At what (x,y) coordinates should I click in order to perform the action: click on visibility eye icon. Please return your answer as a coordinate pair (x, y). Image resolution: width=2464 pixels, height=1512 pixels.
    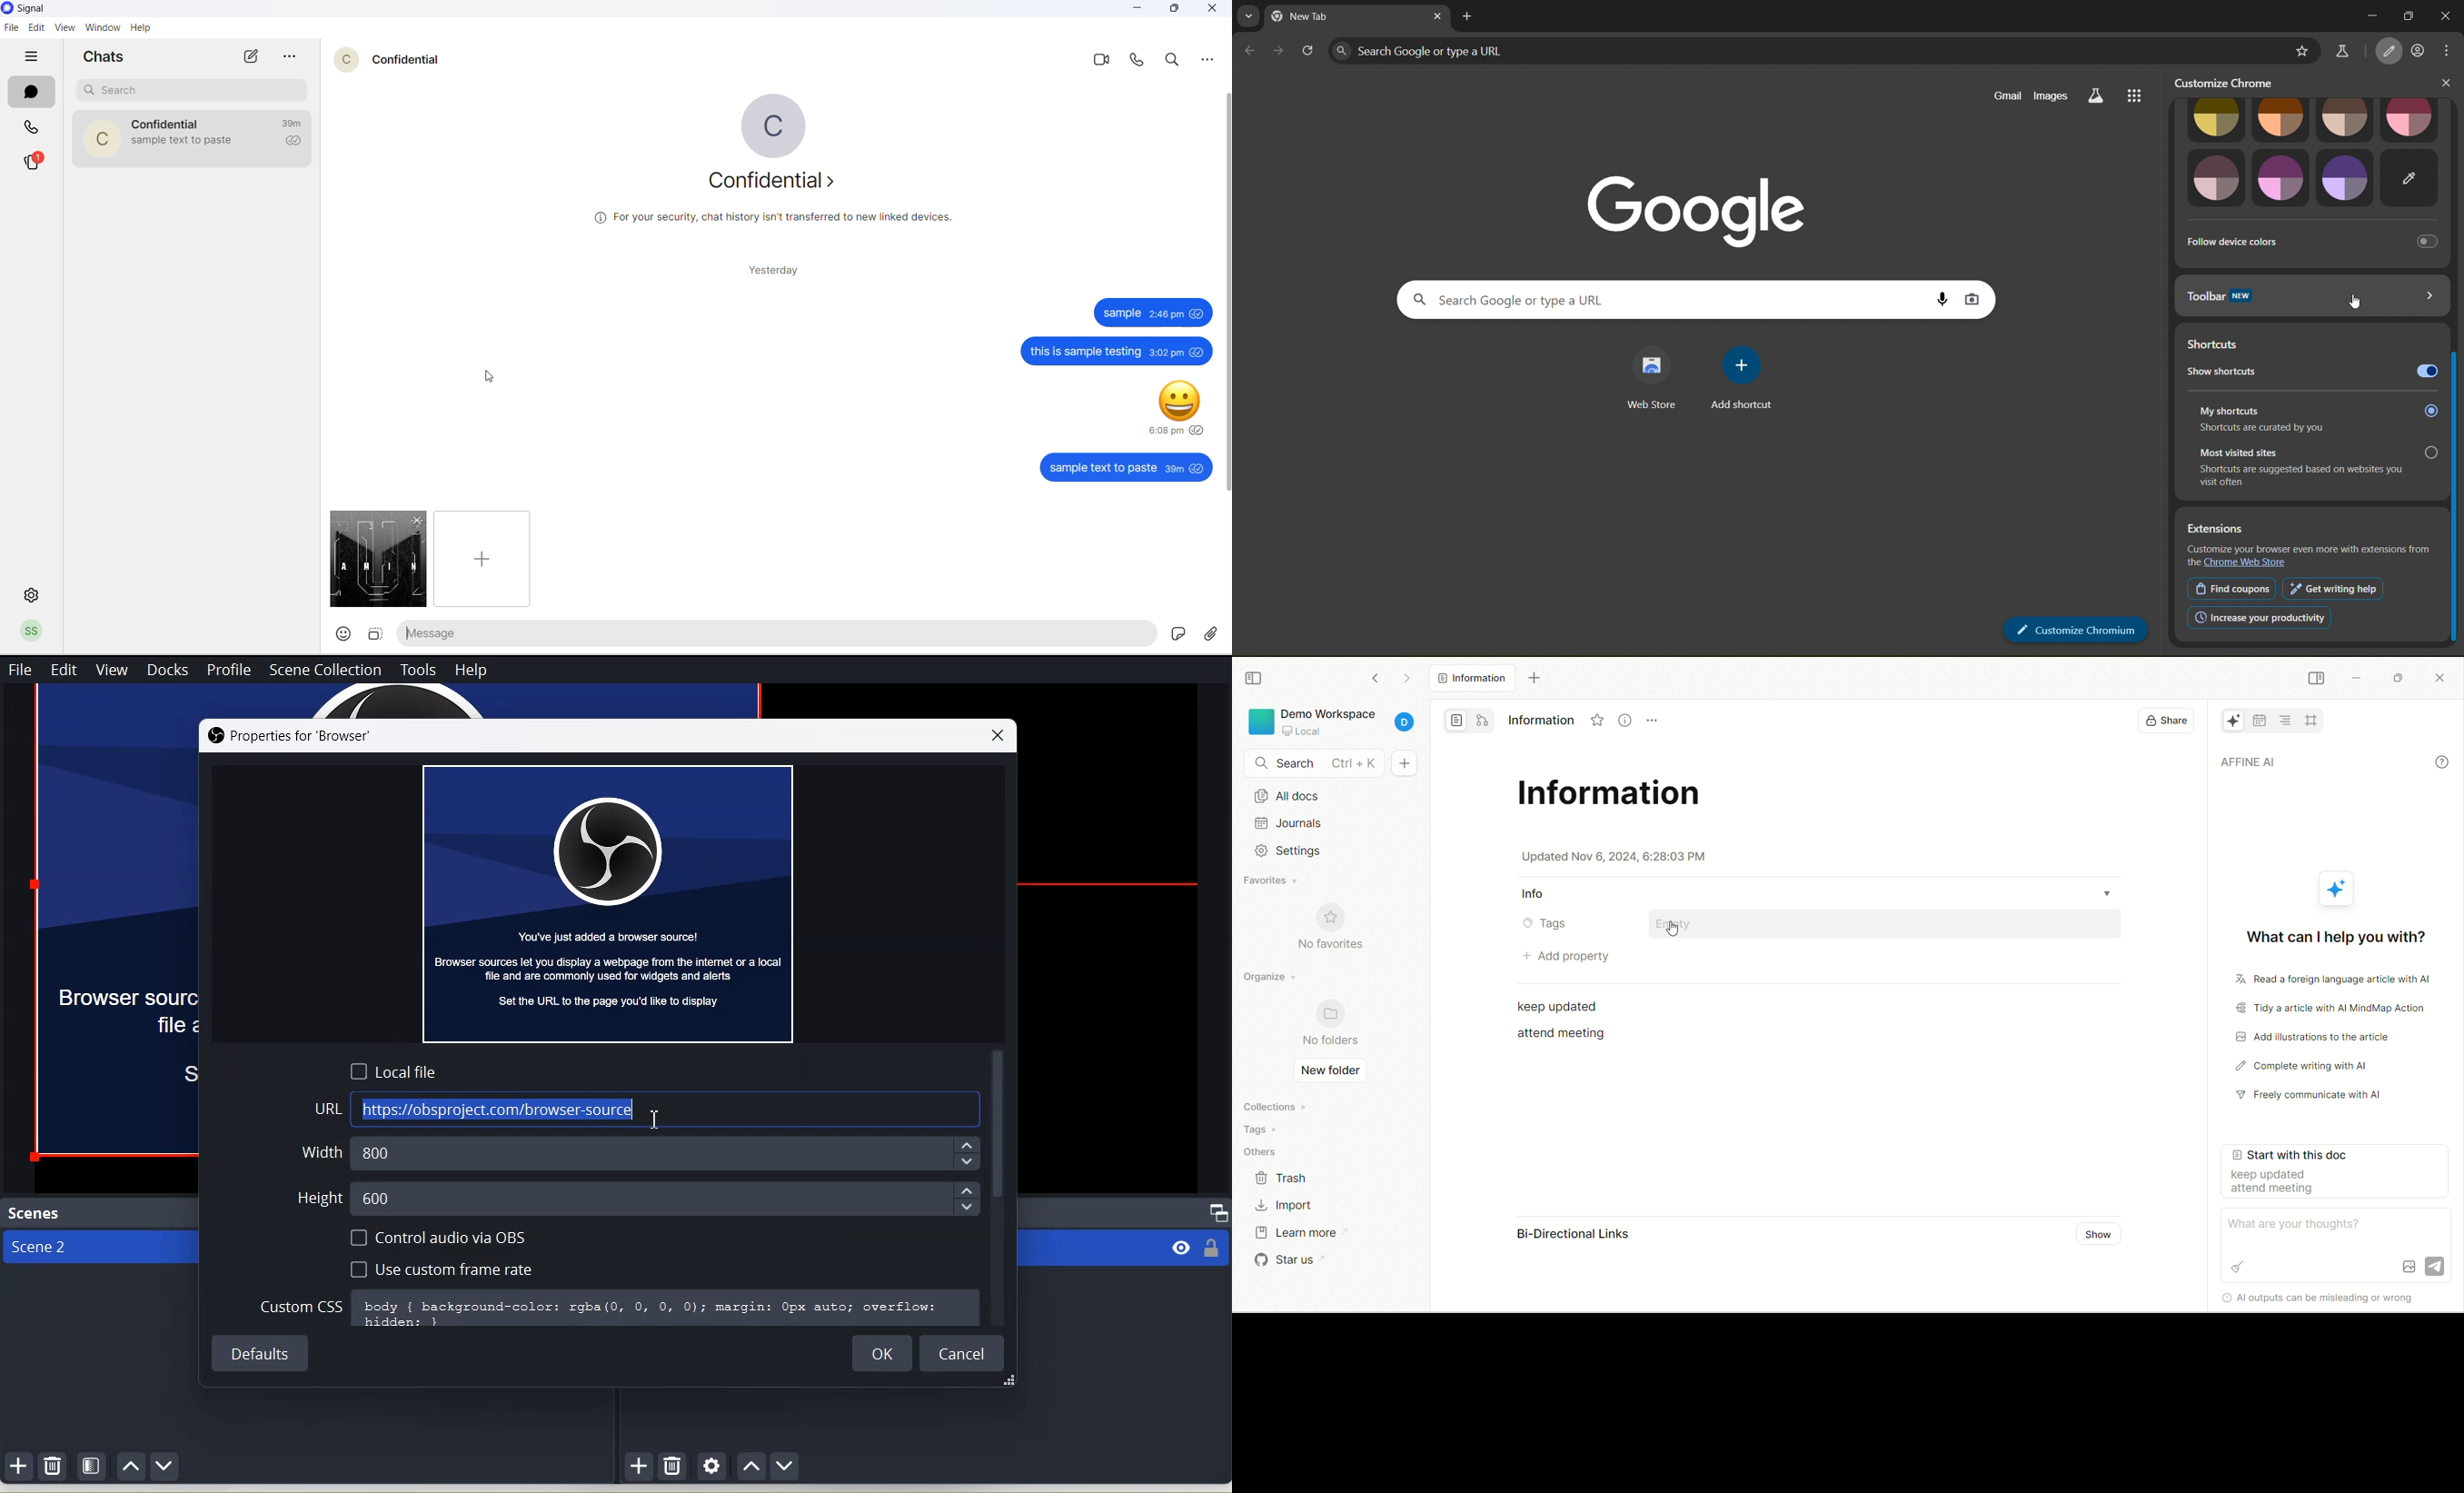
    Looking at the image, I should click on (1181, 1247).